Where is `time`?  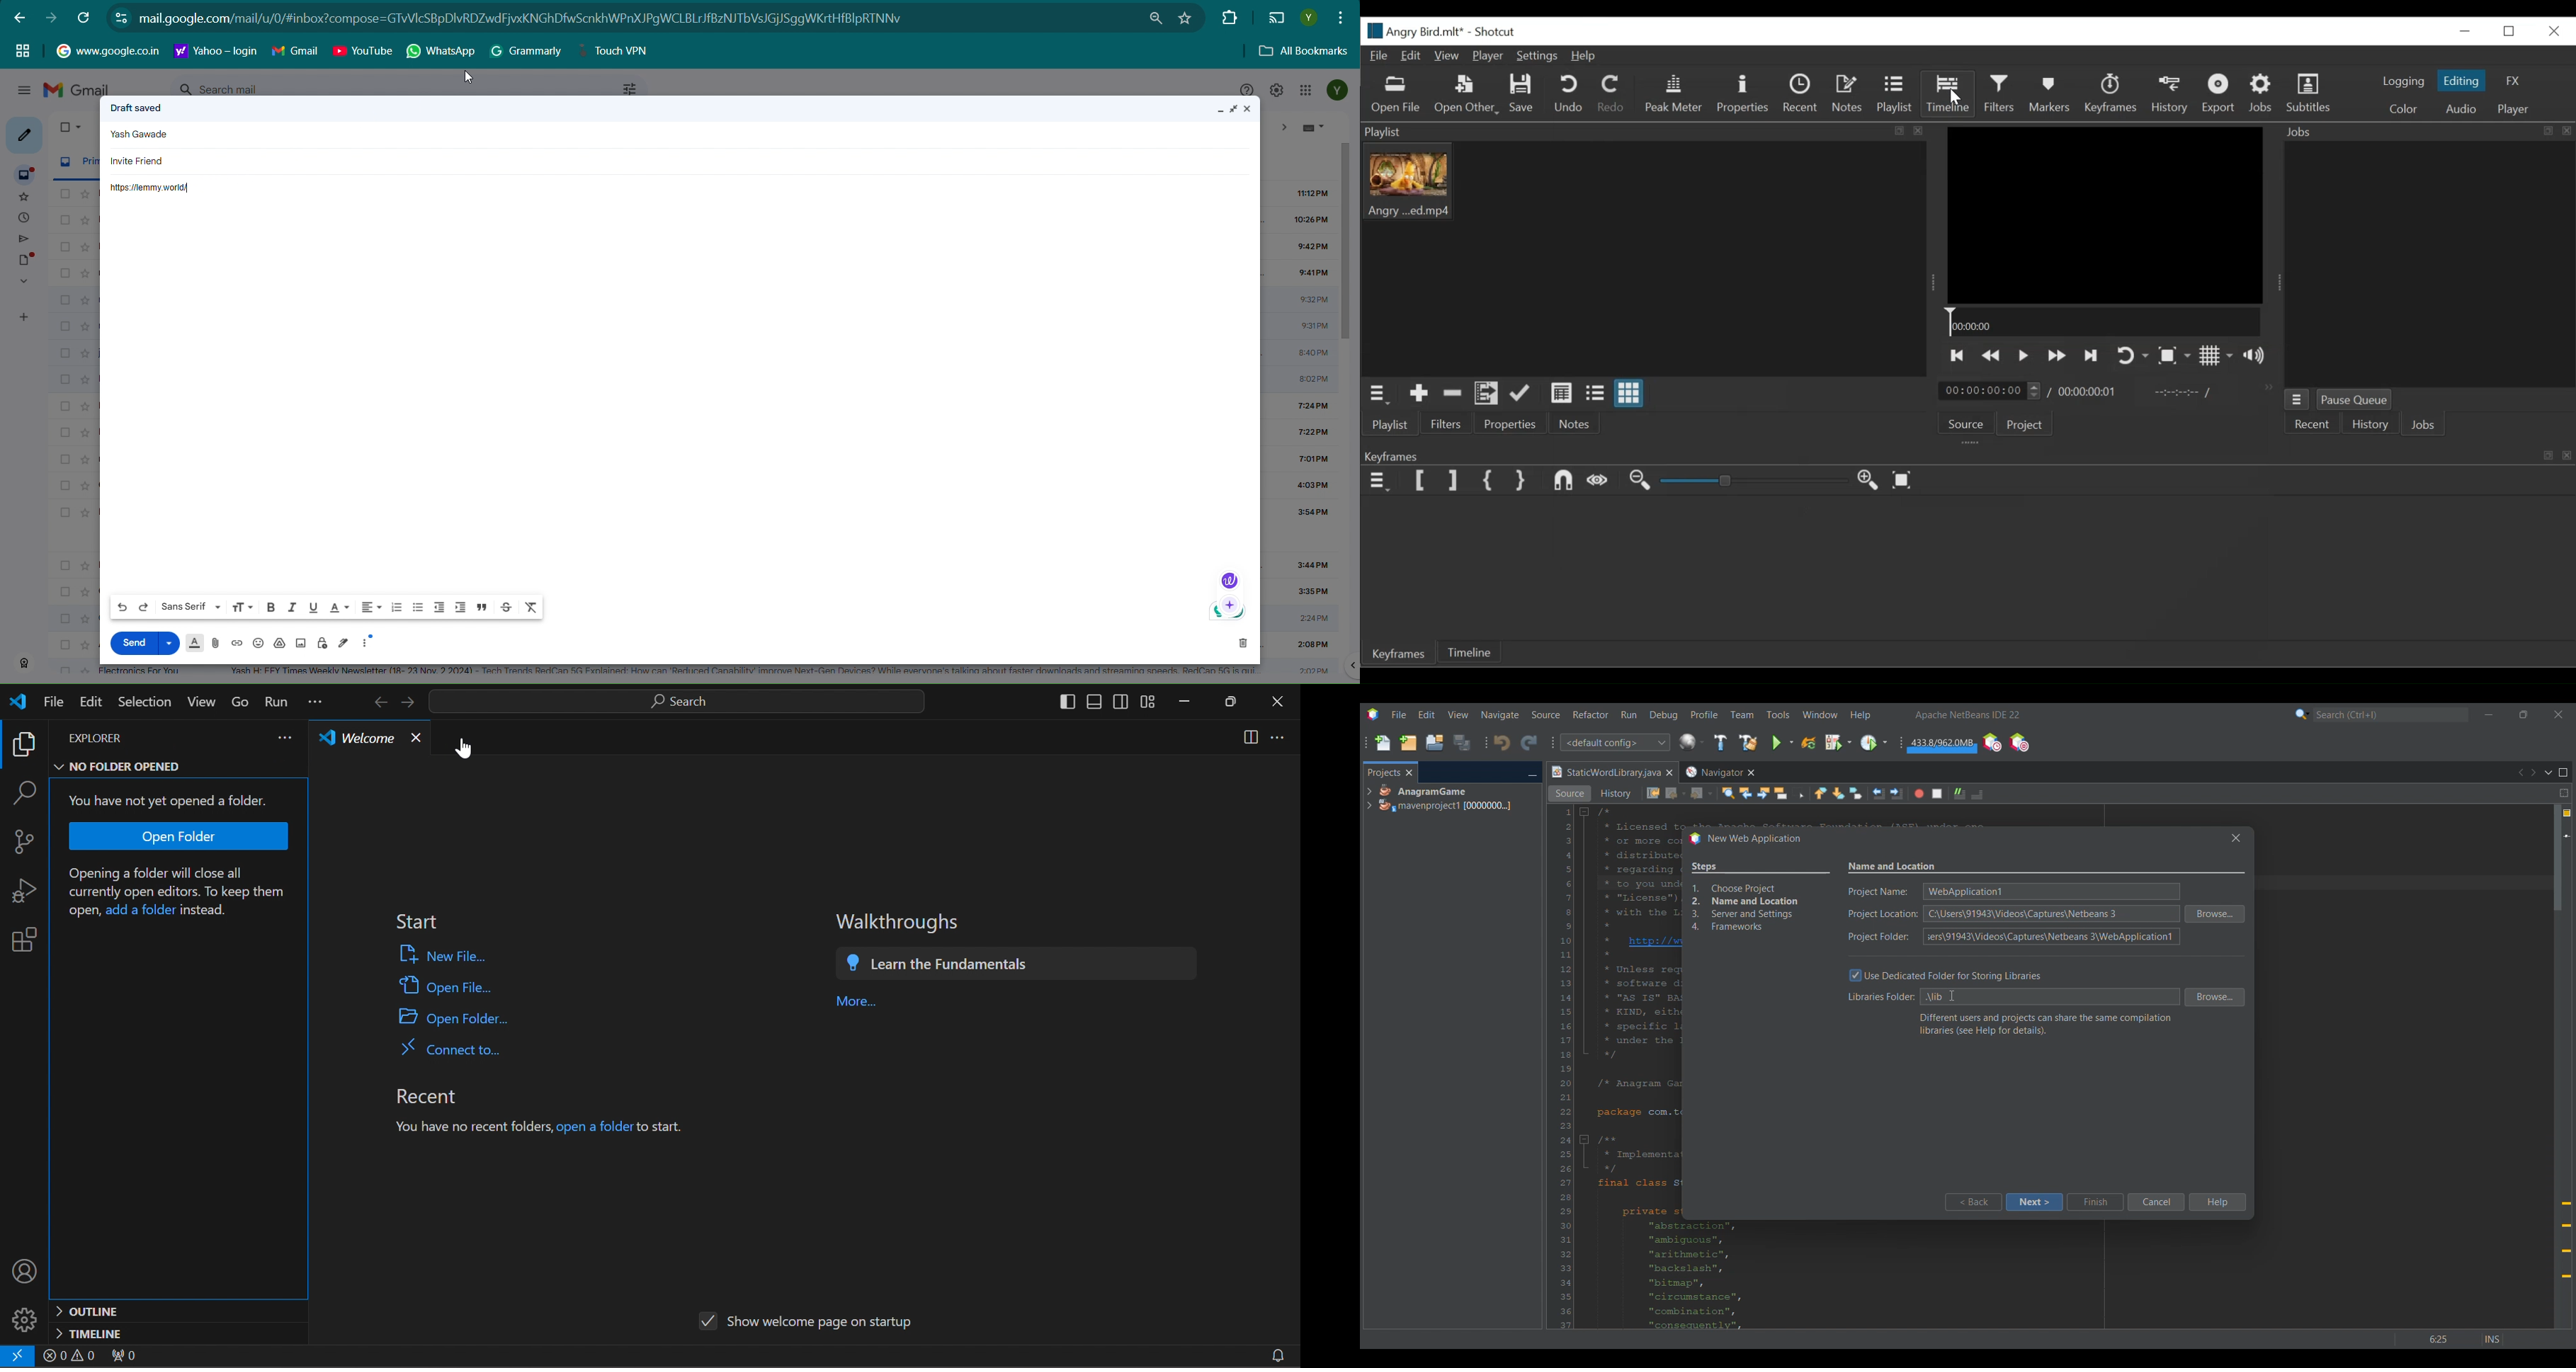 time is located at coordinates (1985, 390).